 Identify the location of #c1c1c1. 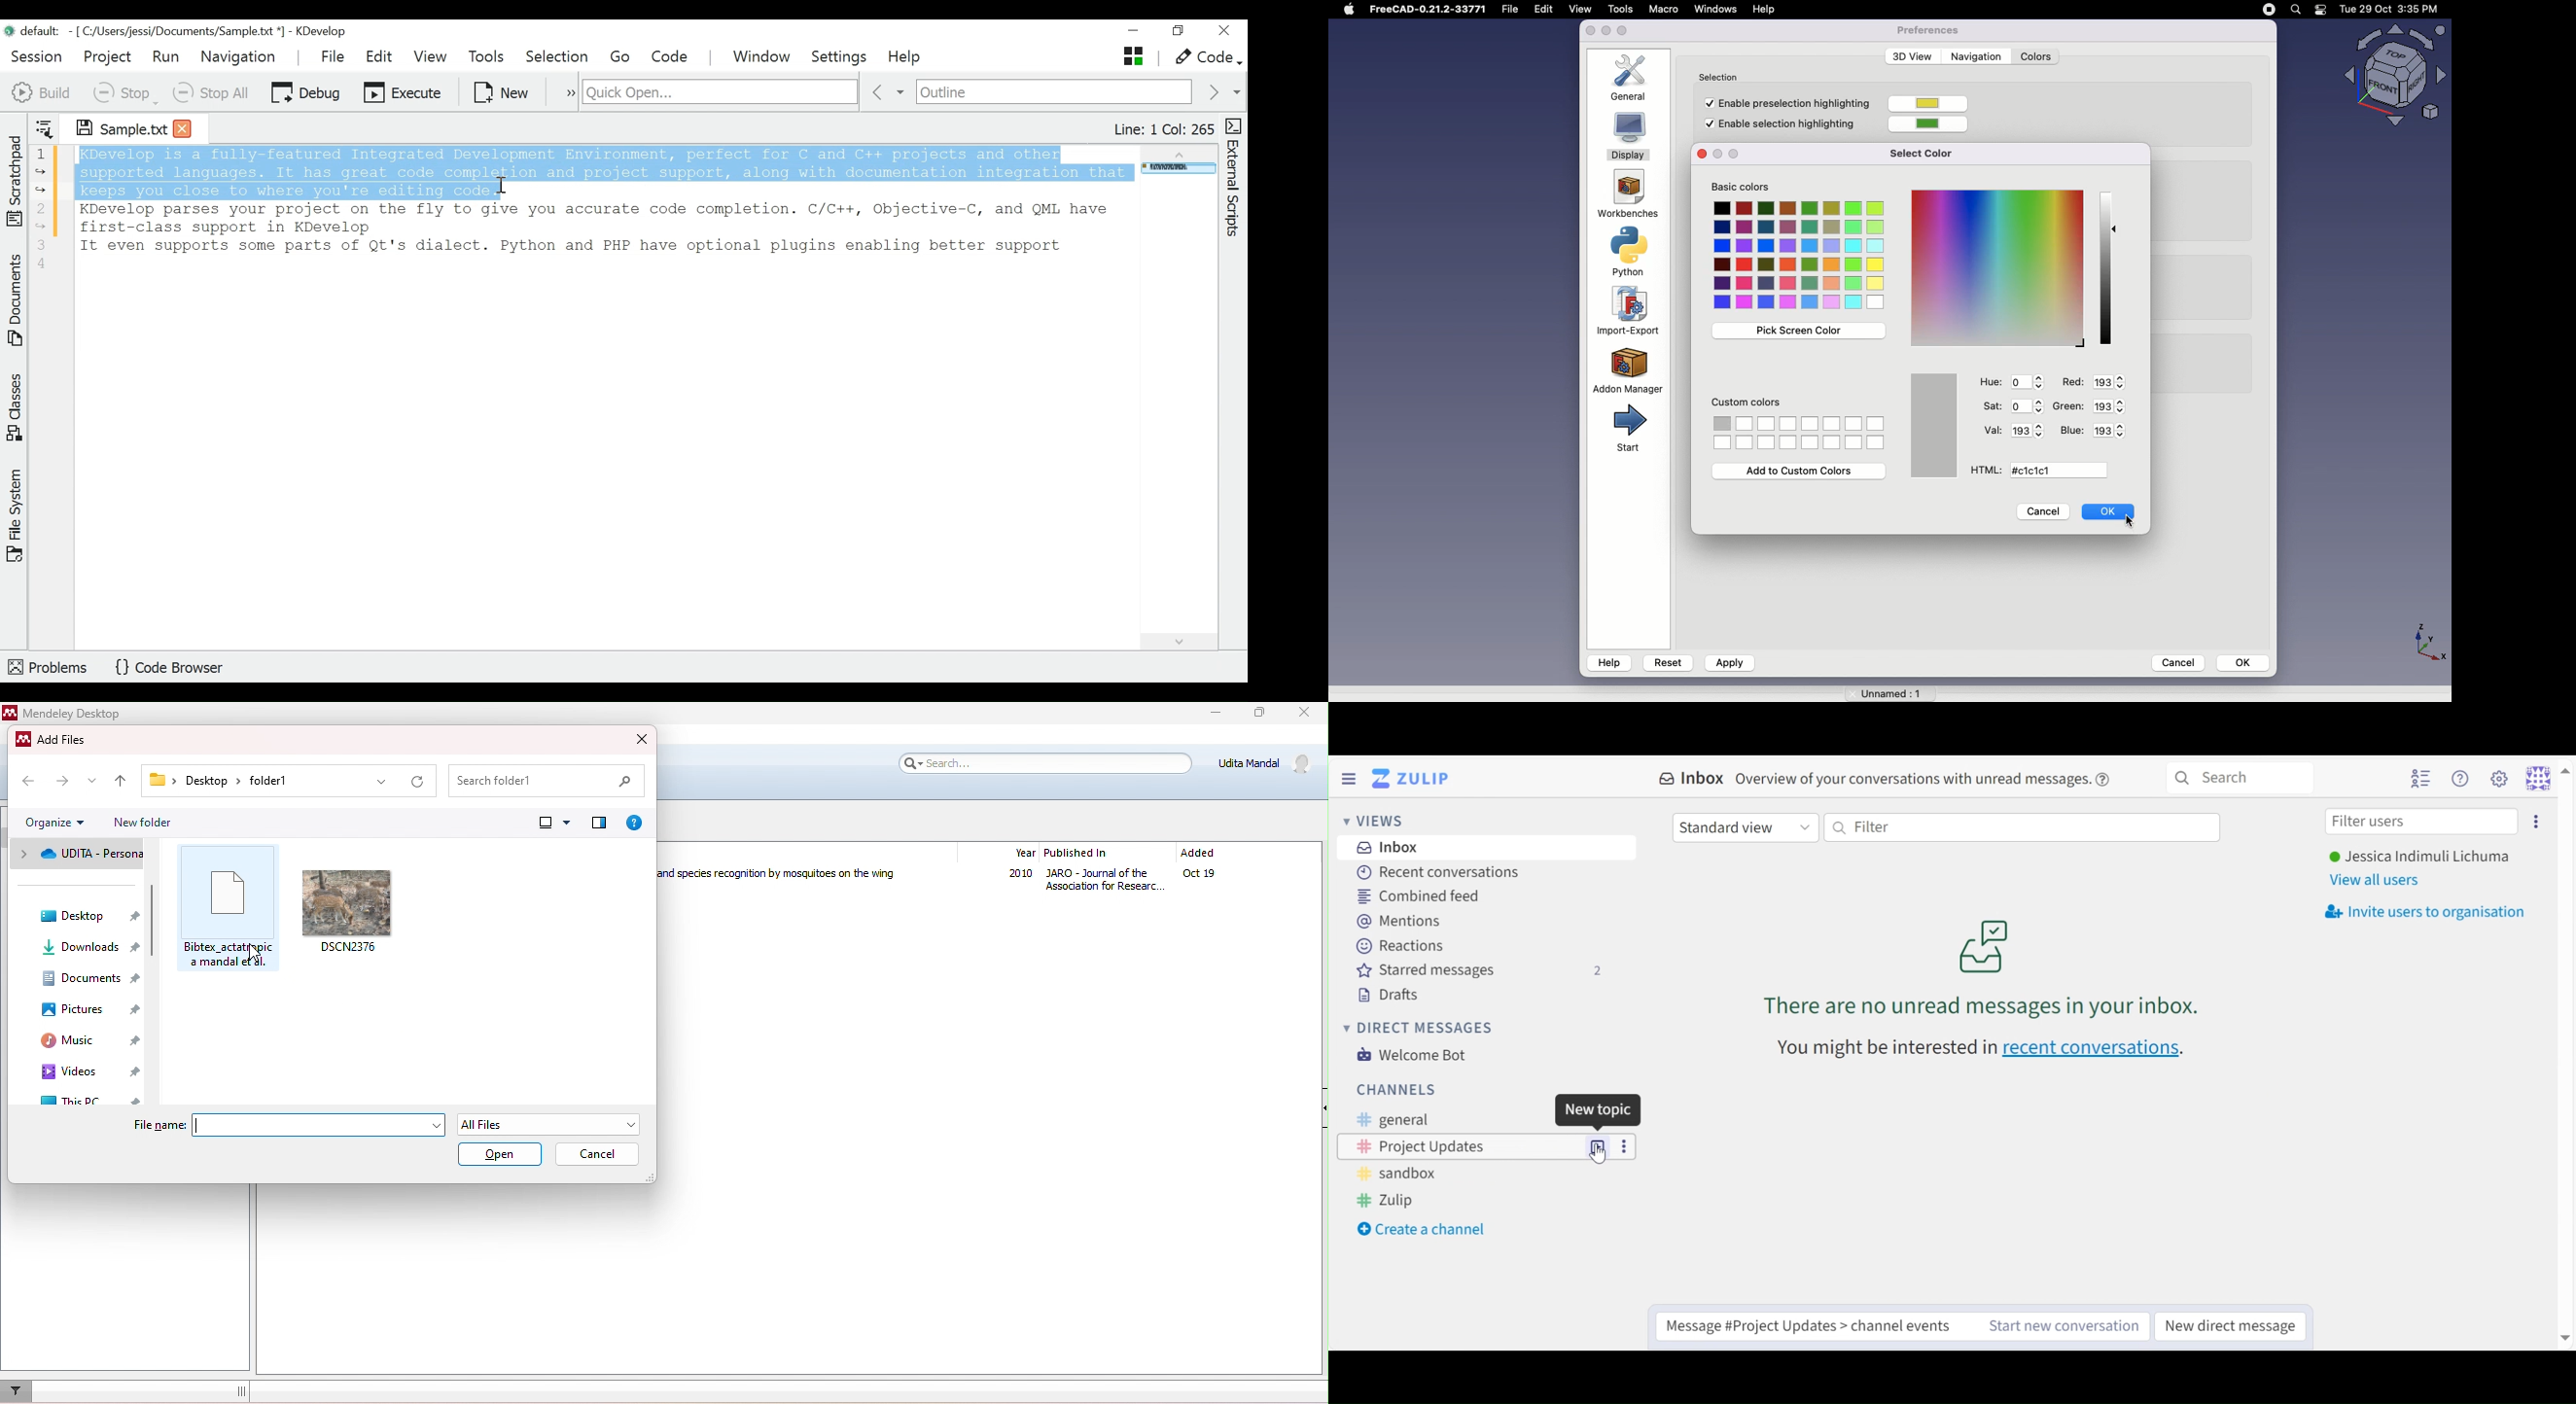
(2037, 471).